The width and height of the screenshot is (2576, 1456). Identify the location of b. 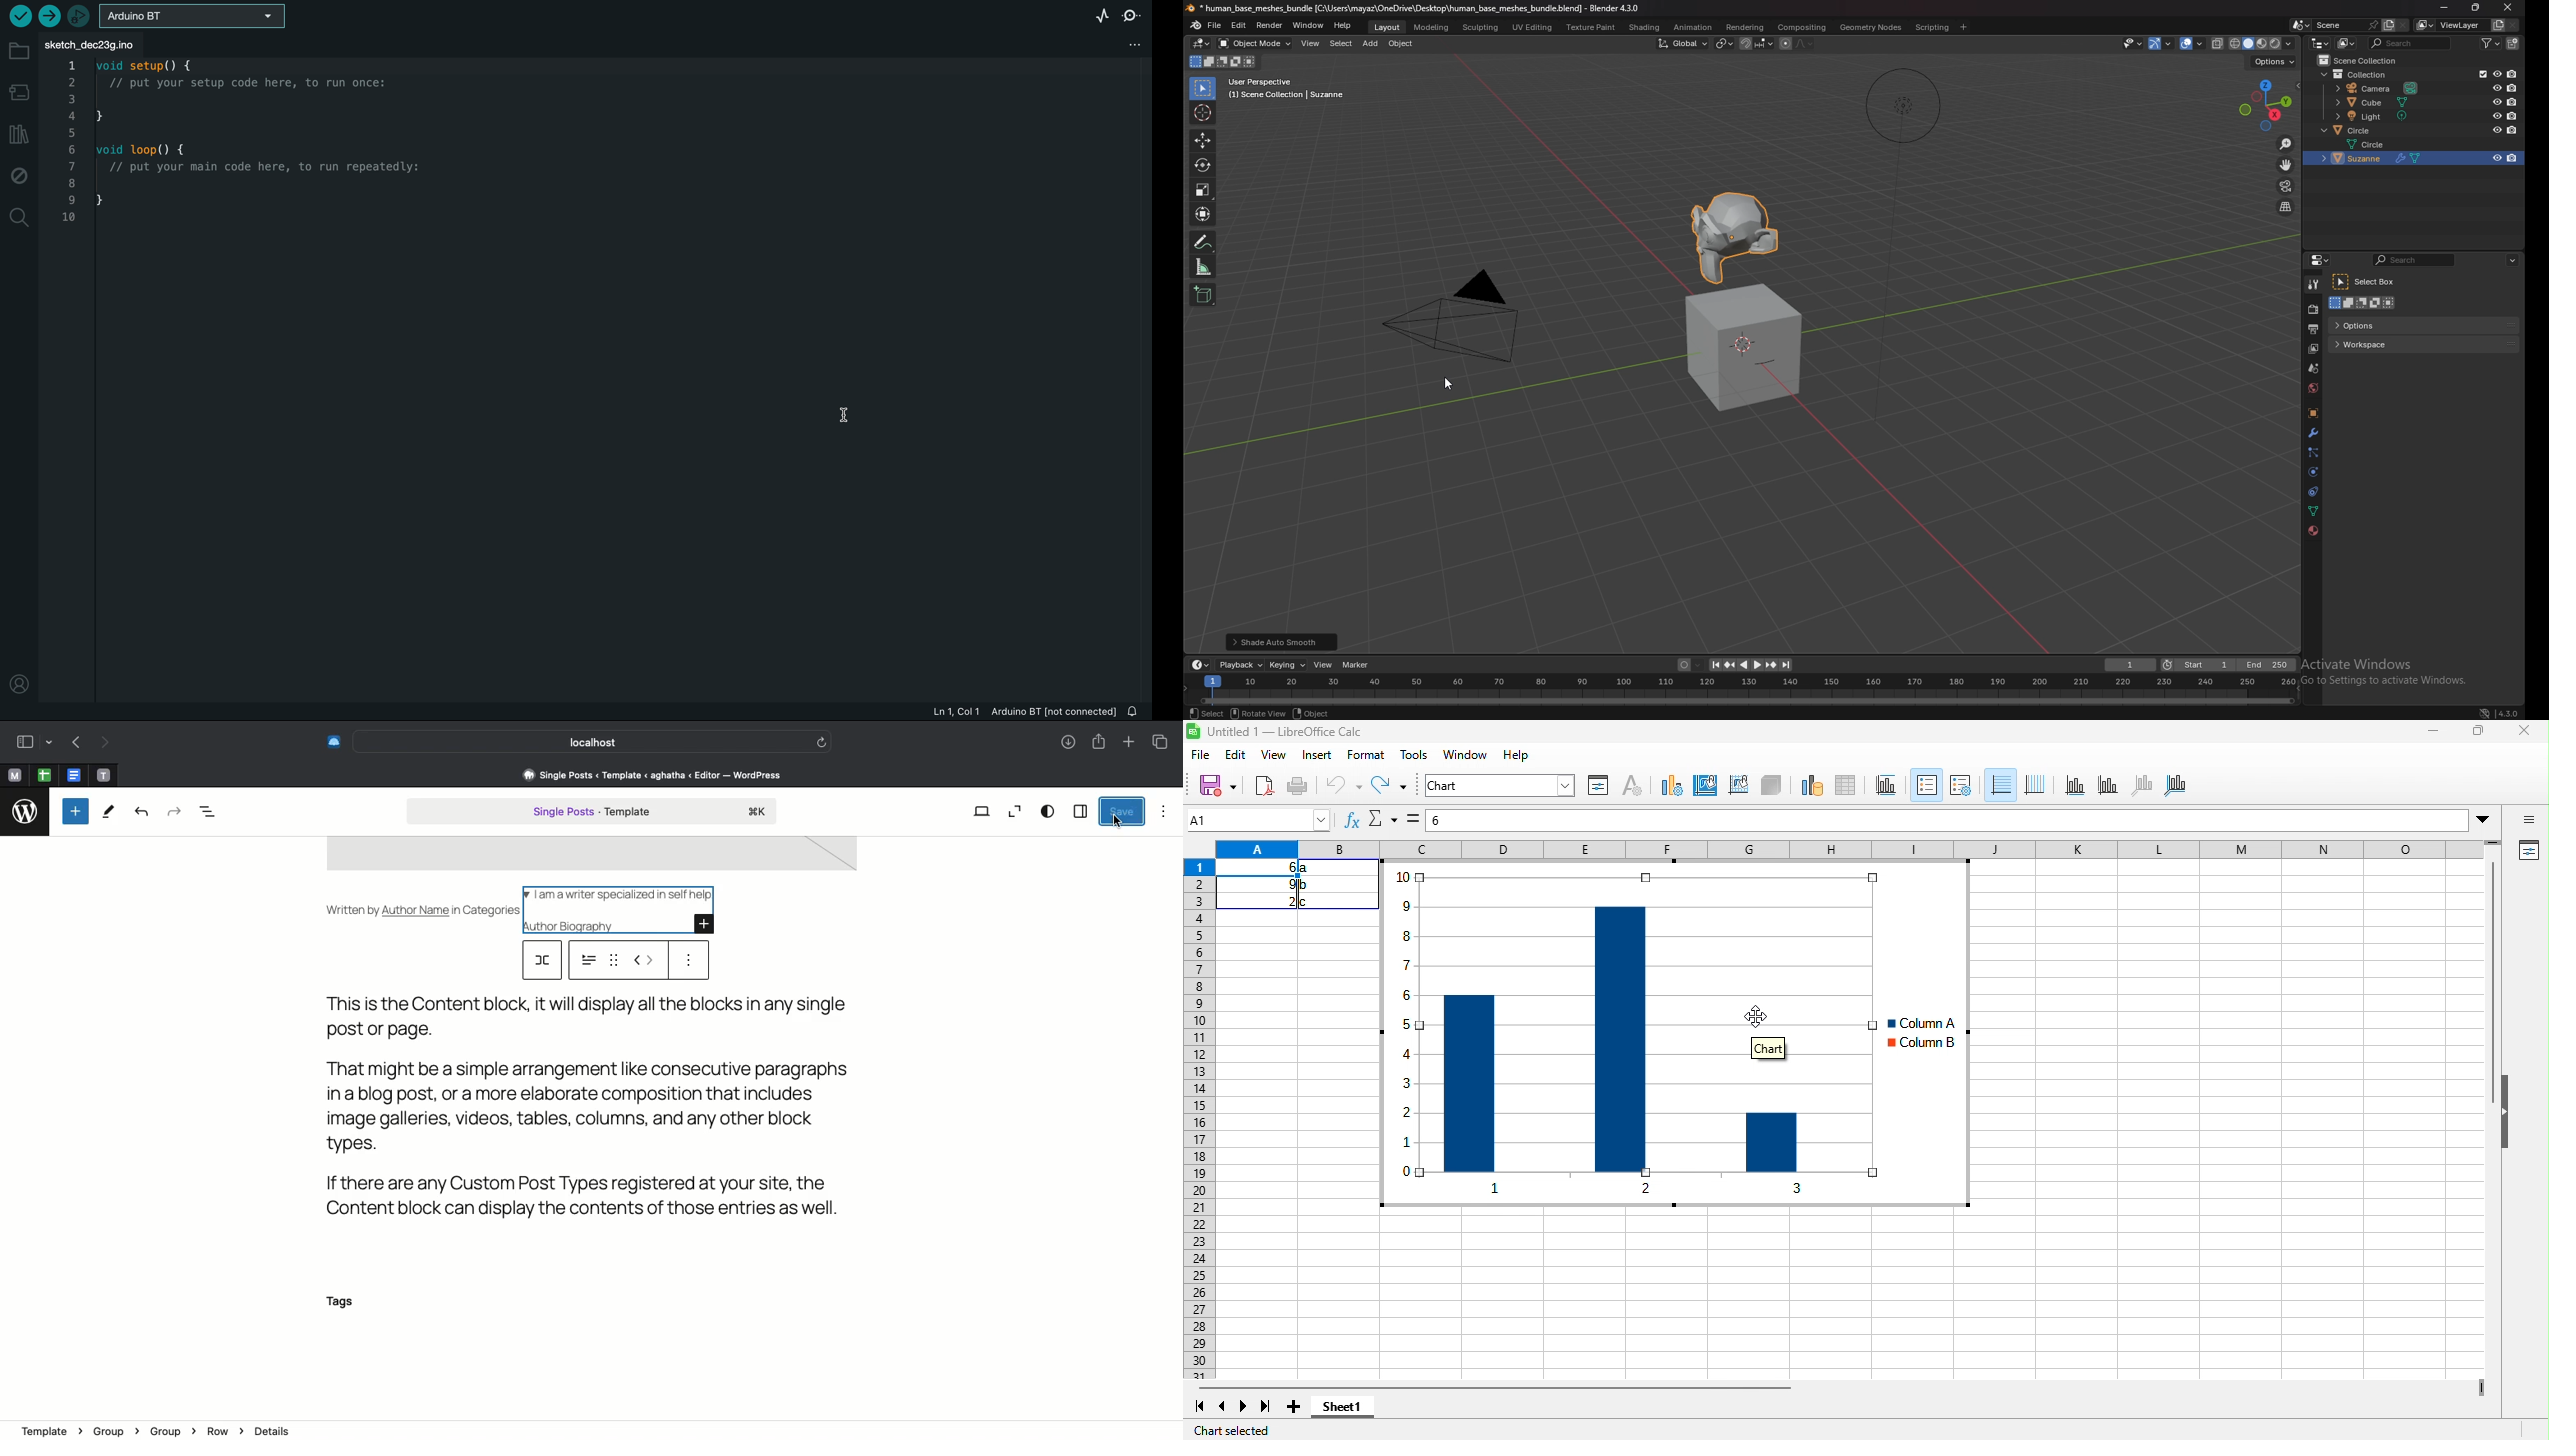
(1305, 885).